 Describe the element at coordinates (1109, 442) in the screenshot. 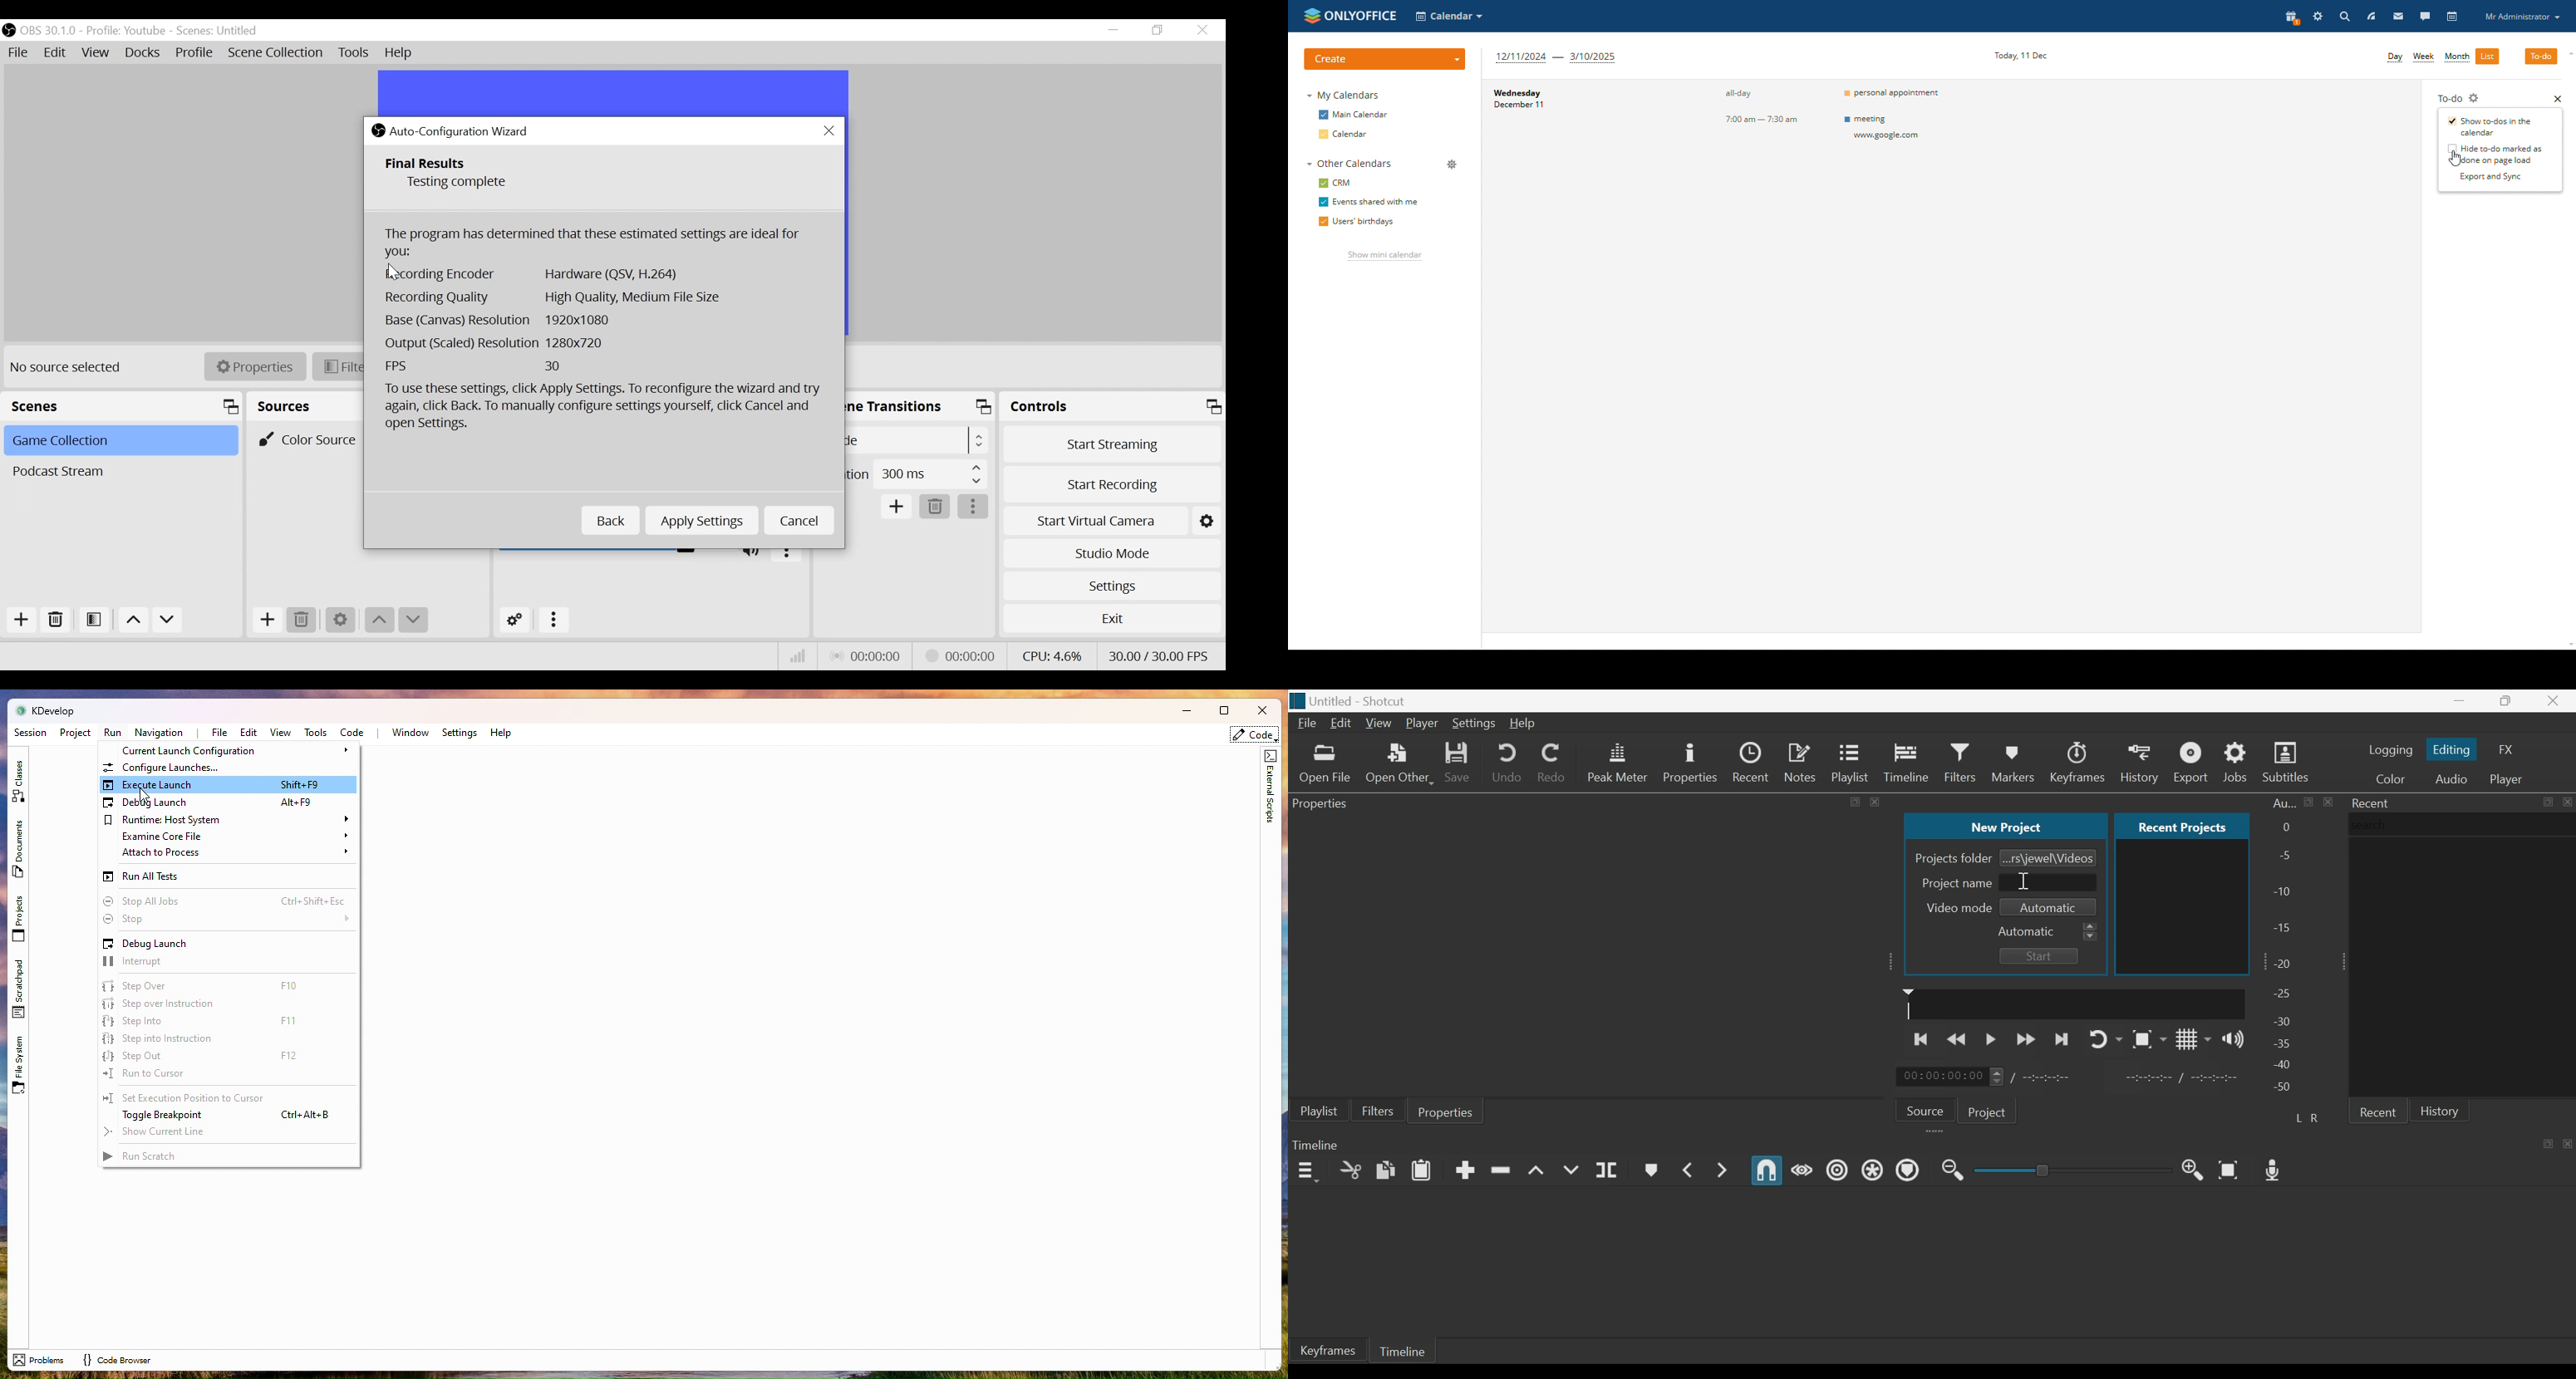

I see `Start Streaming` at that location.